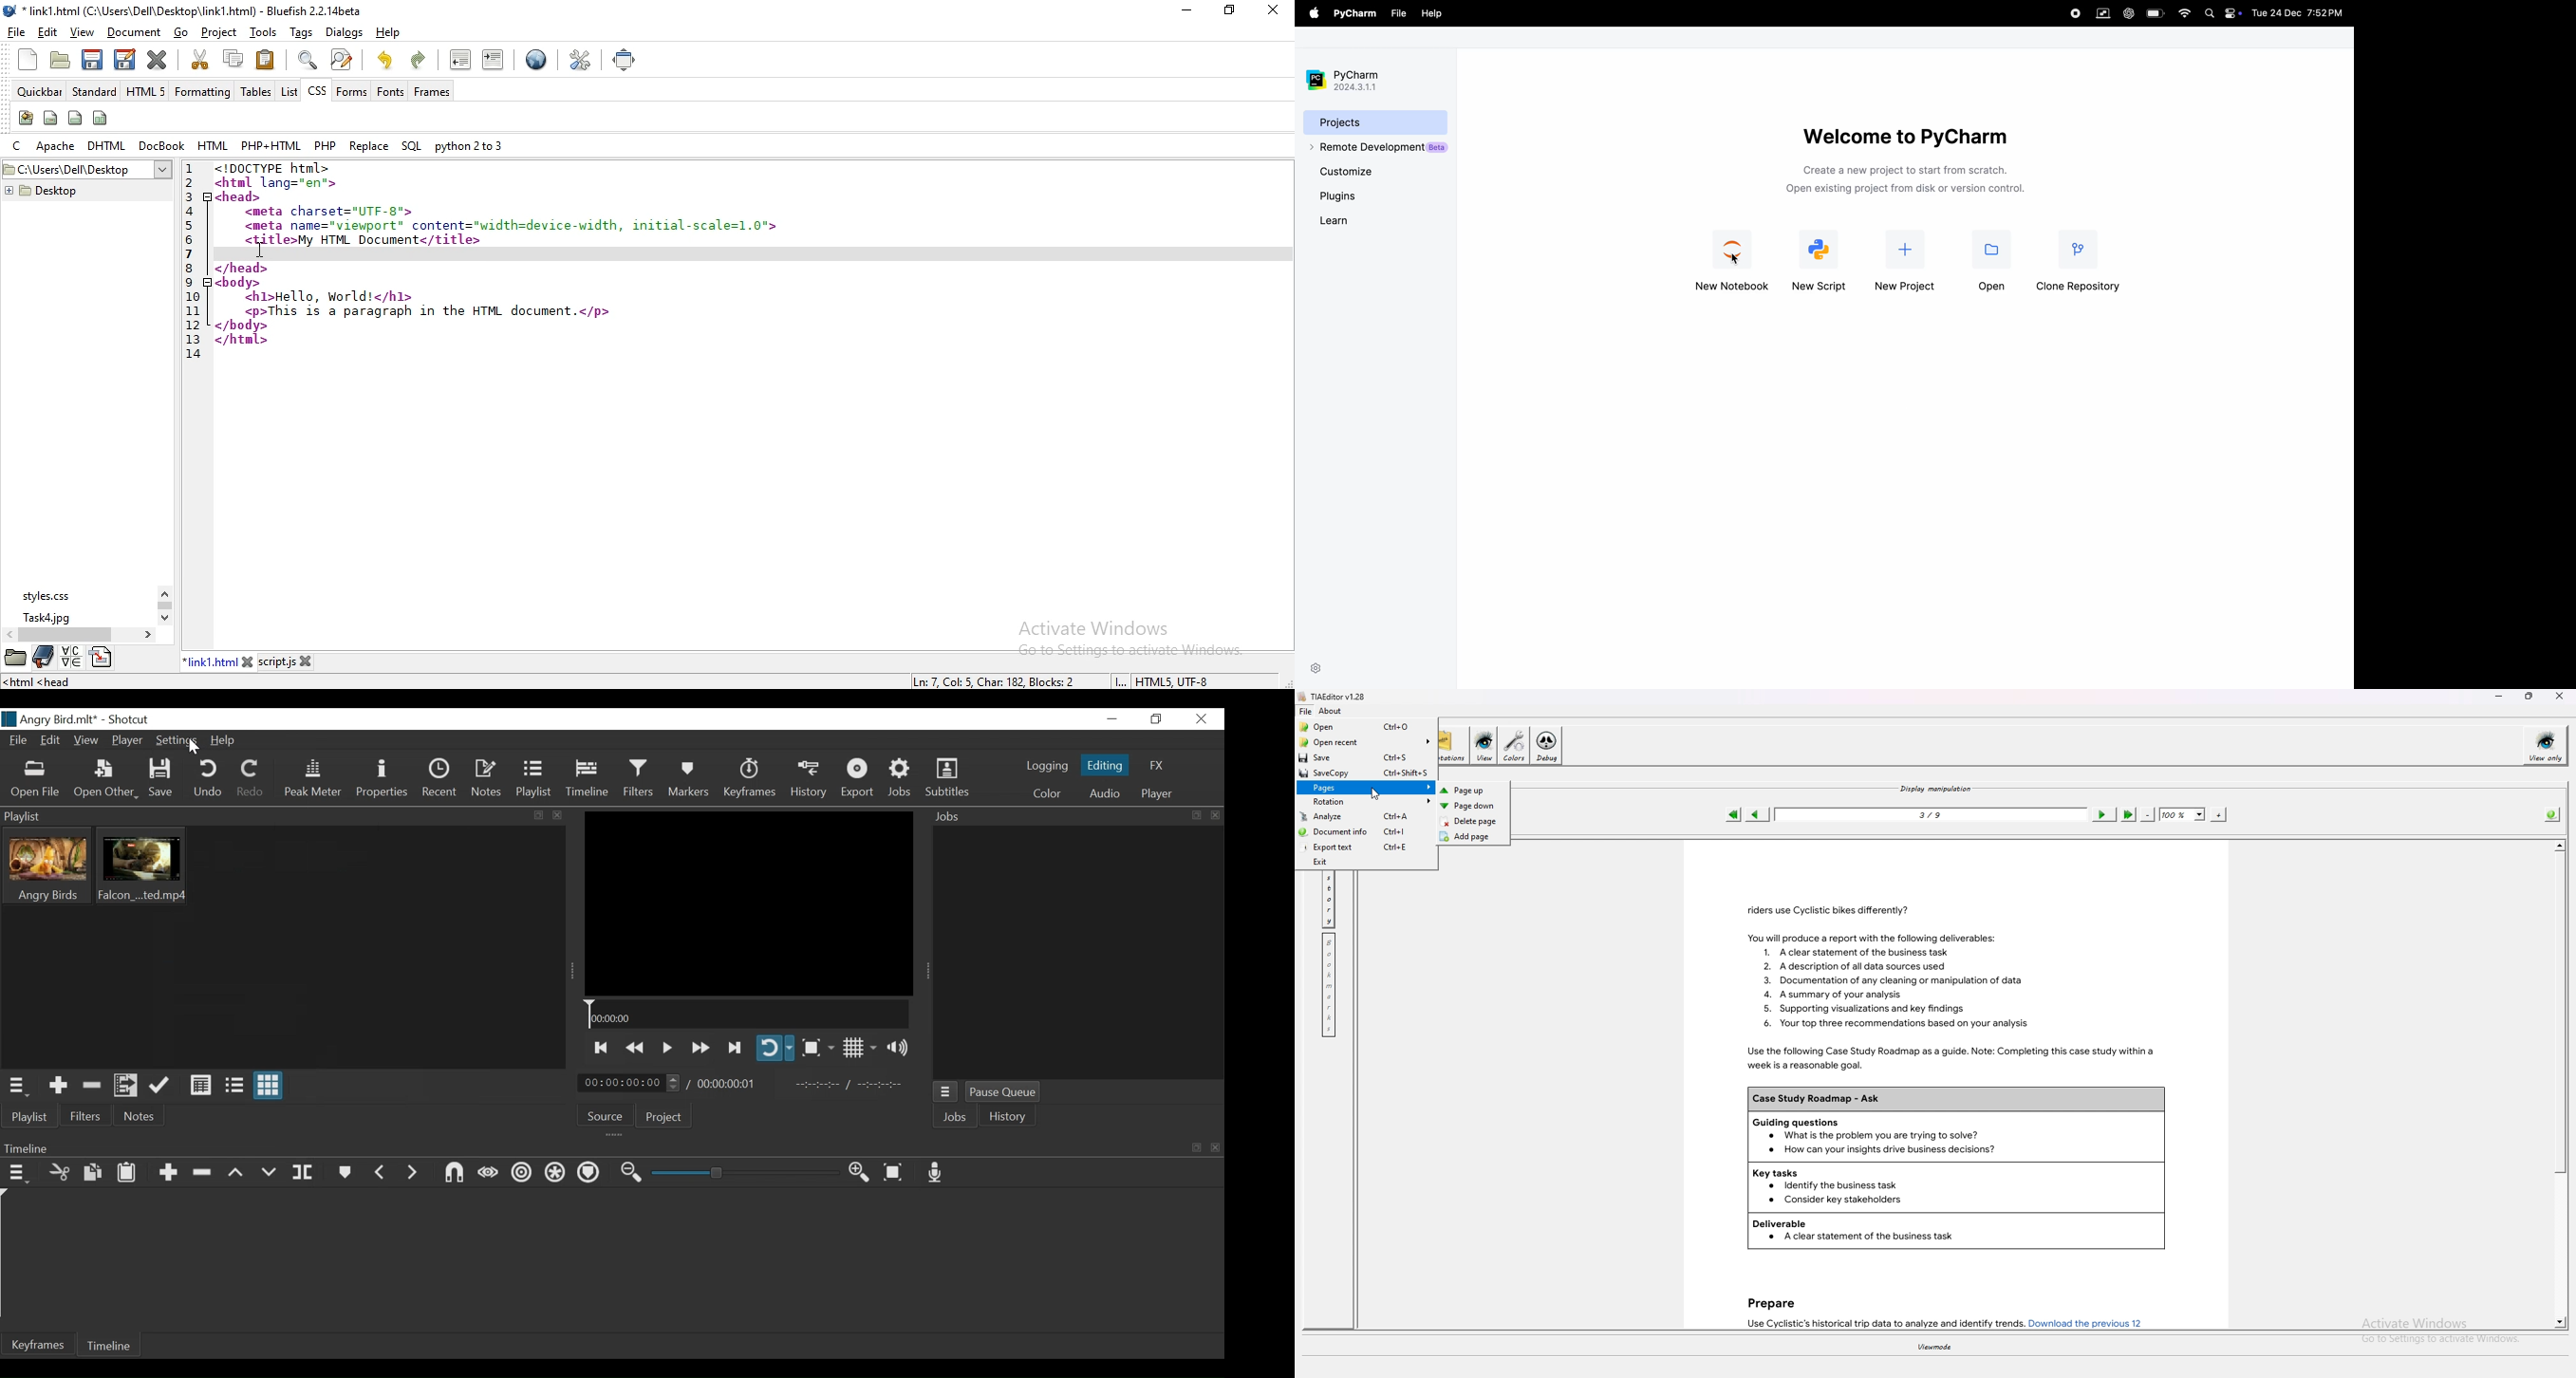 Image resolution: width=2576 pixels, height=1400 pixels. I want to click on Zoom timeline in, so click(859, 1173).